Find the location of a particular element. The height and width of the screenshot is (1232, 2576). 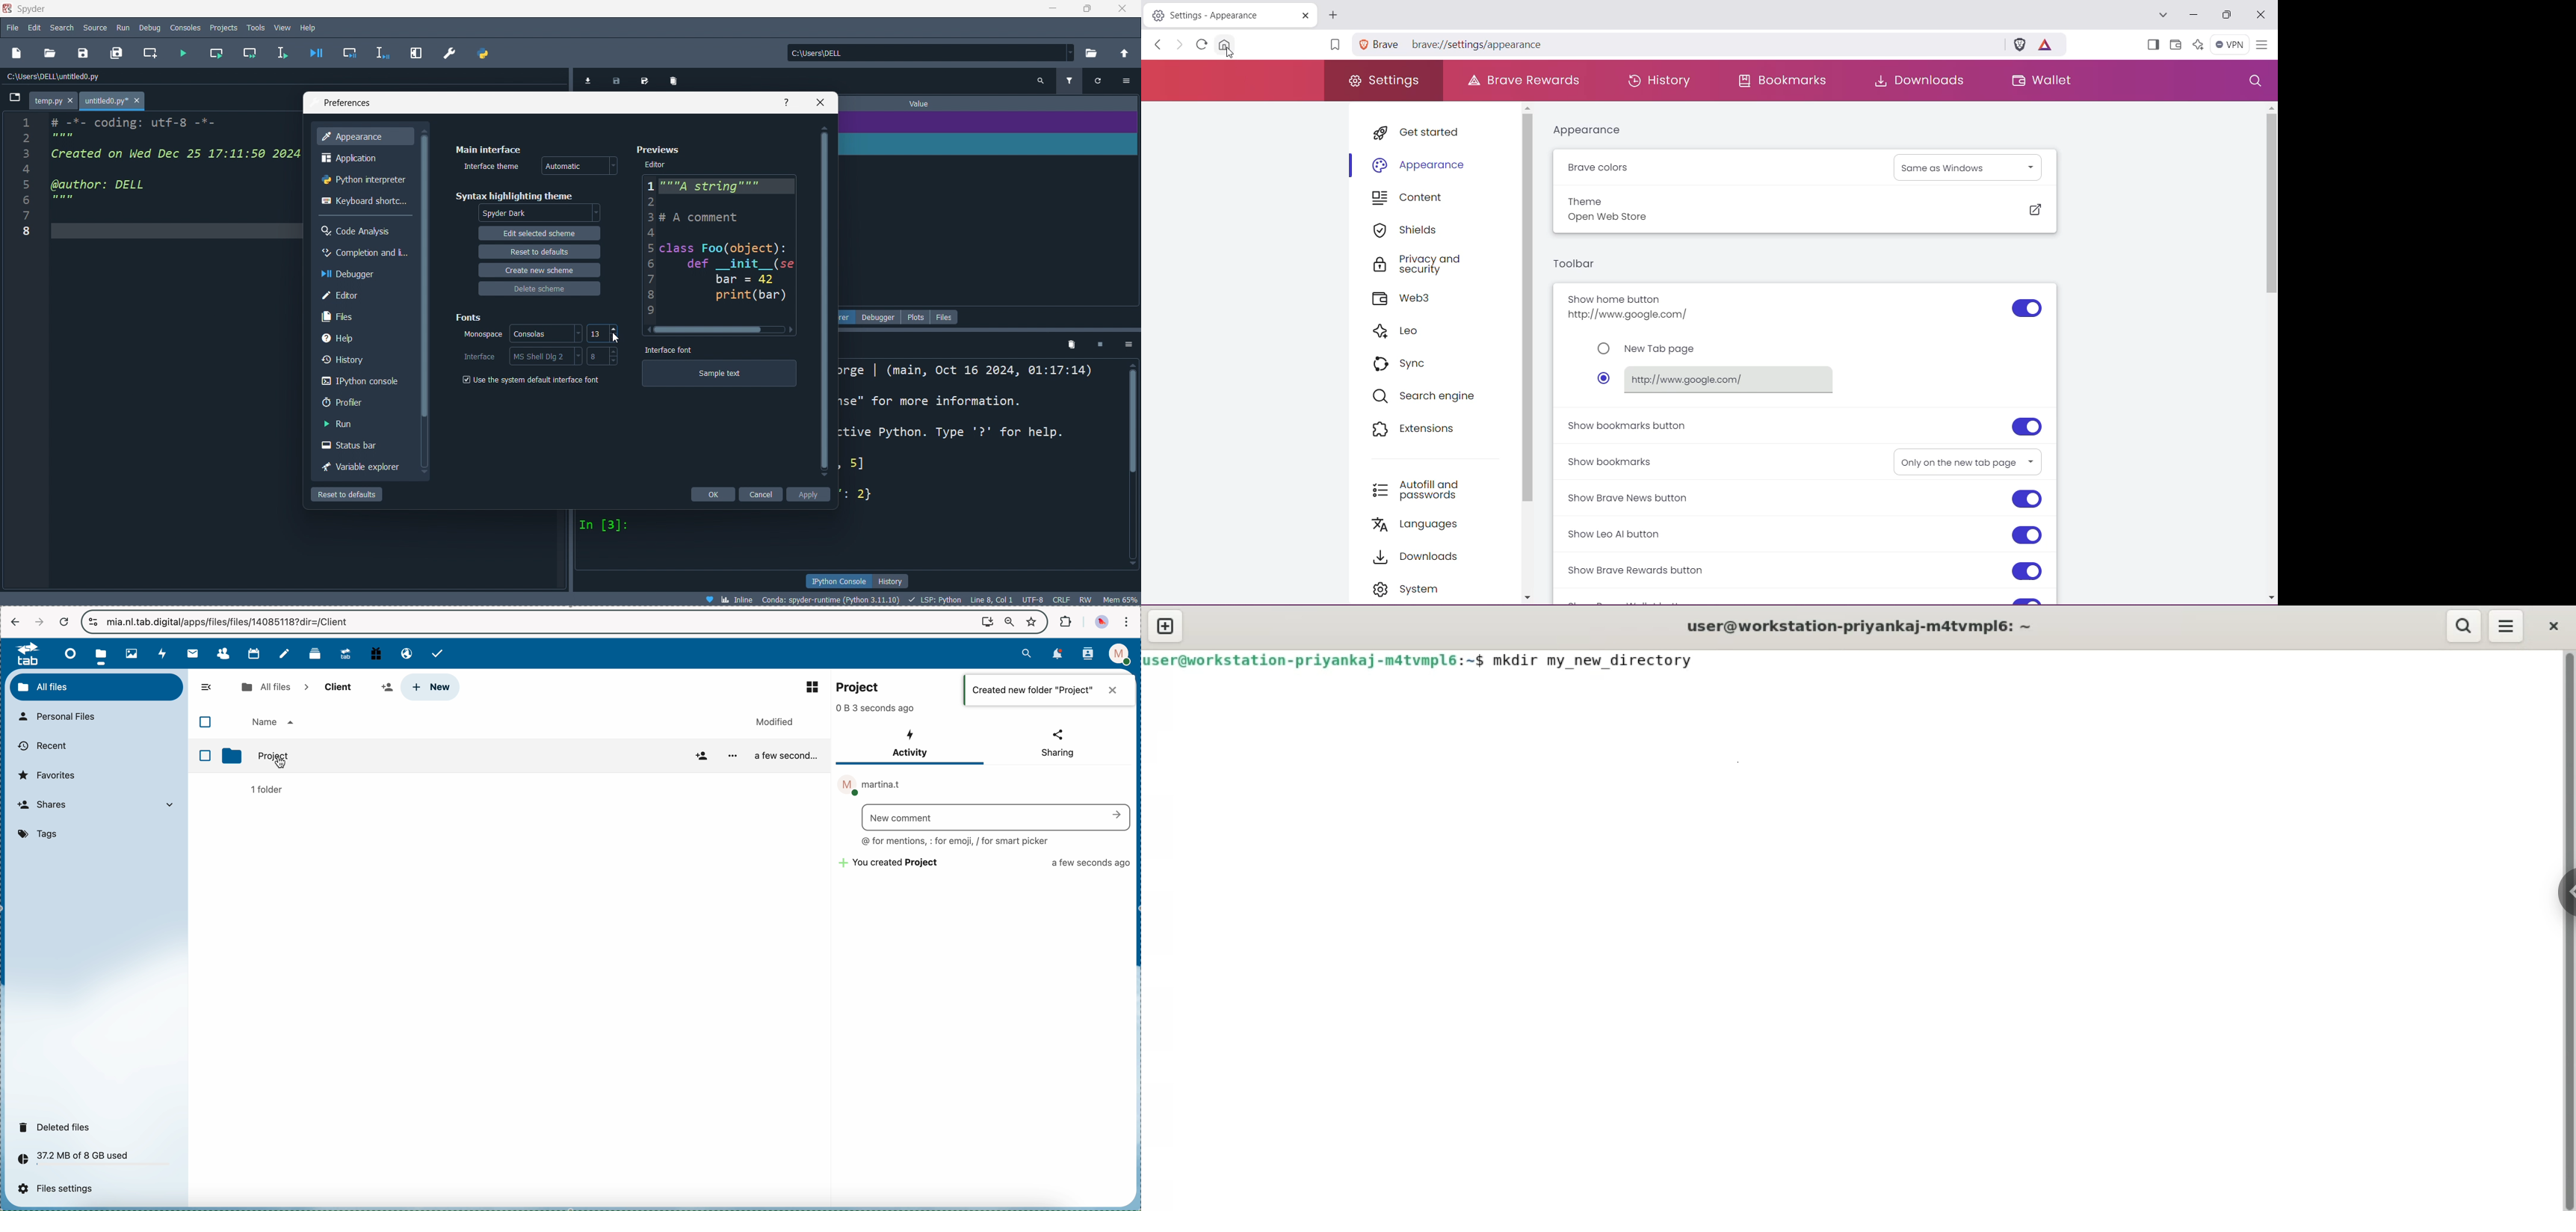

reset to default is located at coordinates (348, 494).